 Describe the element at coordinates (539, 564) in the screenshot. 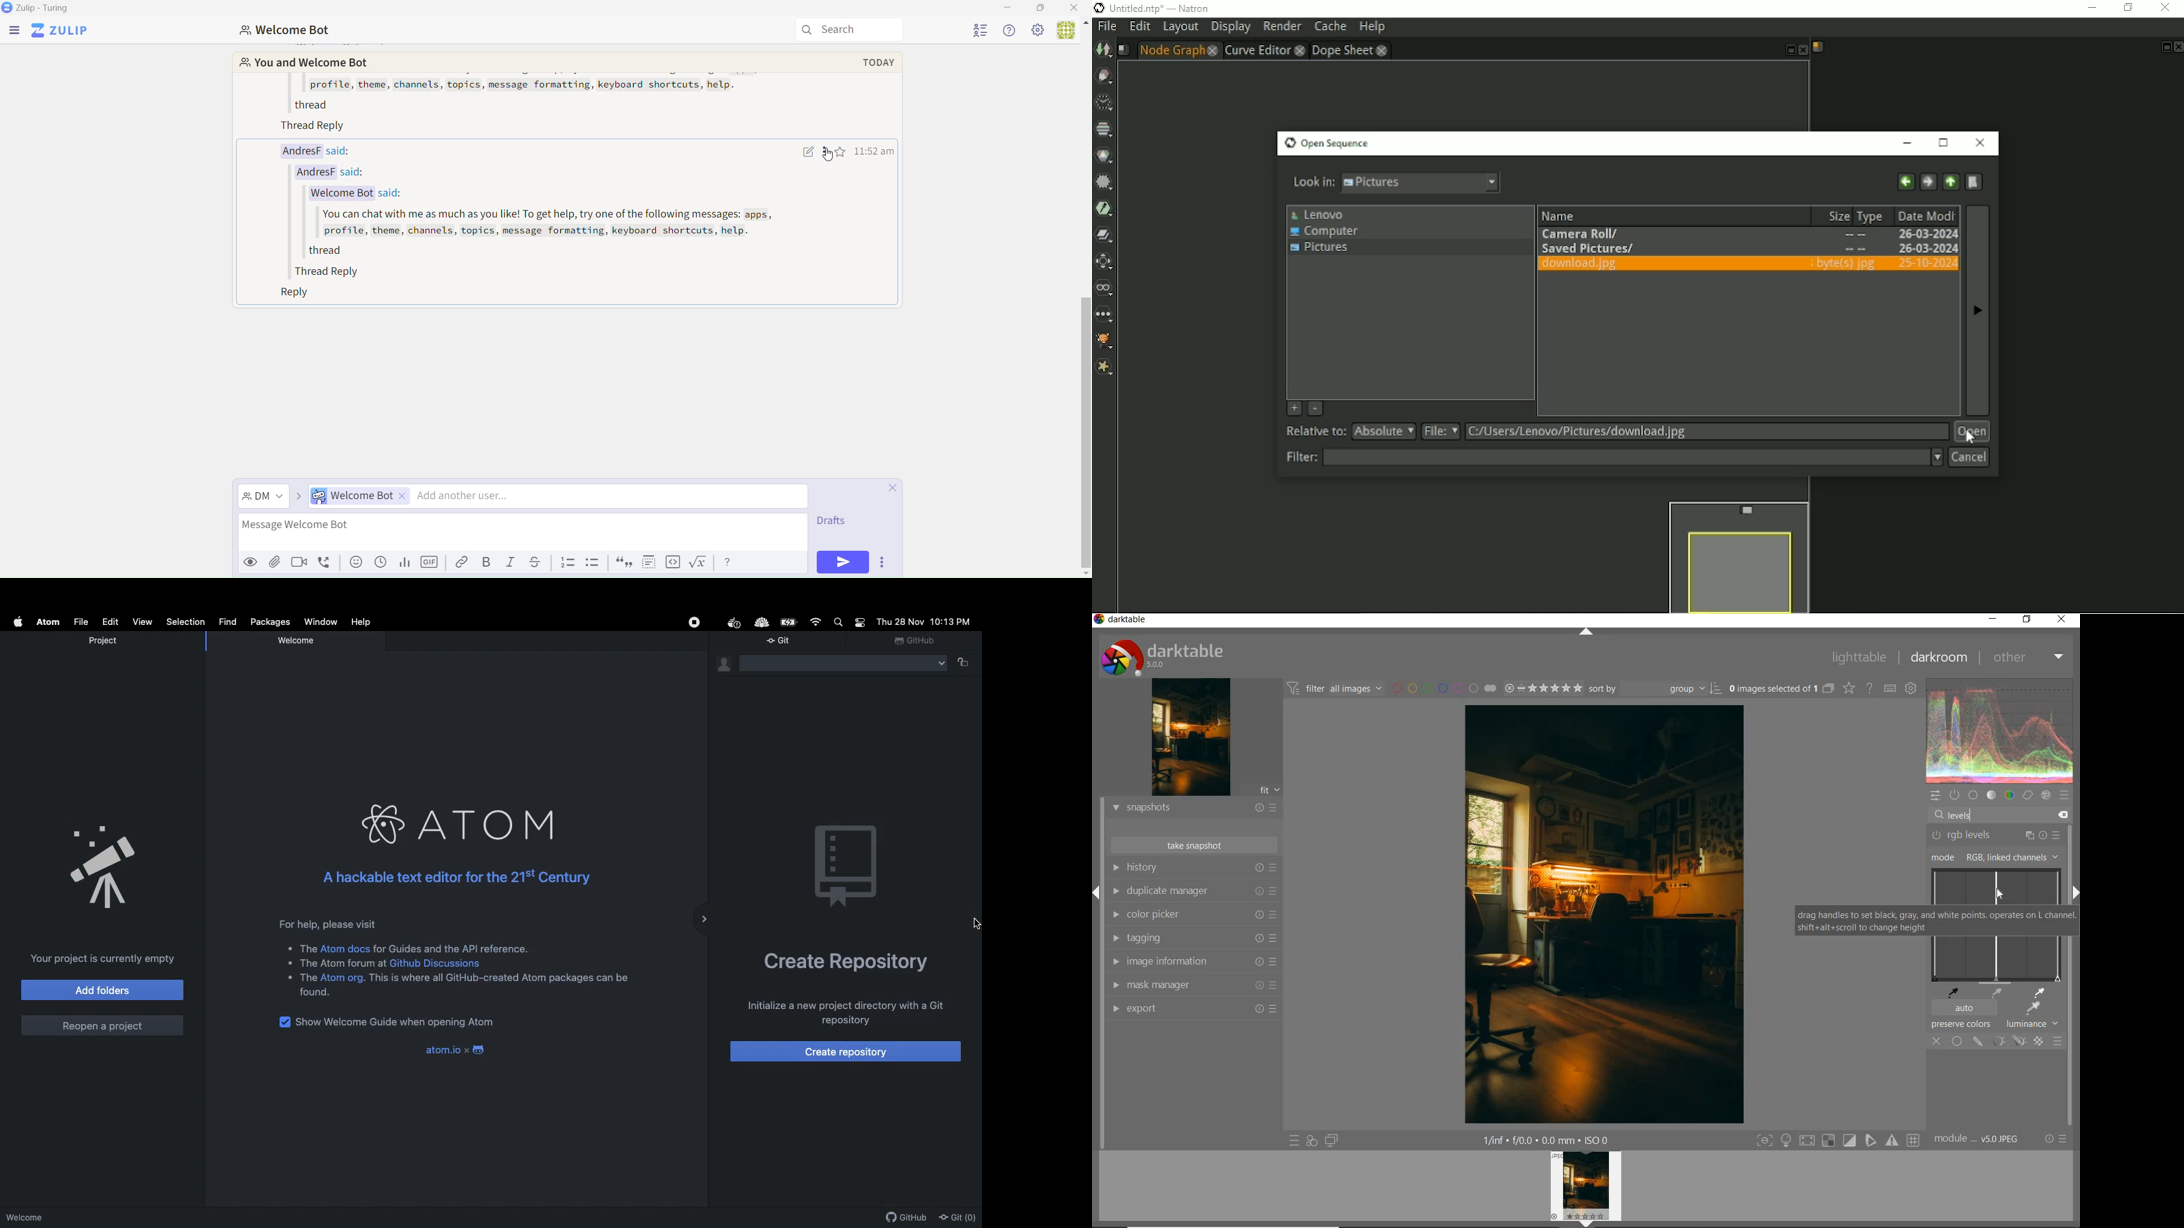

I see `Underline` at that location.